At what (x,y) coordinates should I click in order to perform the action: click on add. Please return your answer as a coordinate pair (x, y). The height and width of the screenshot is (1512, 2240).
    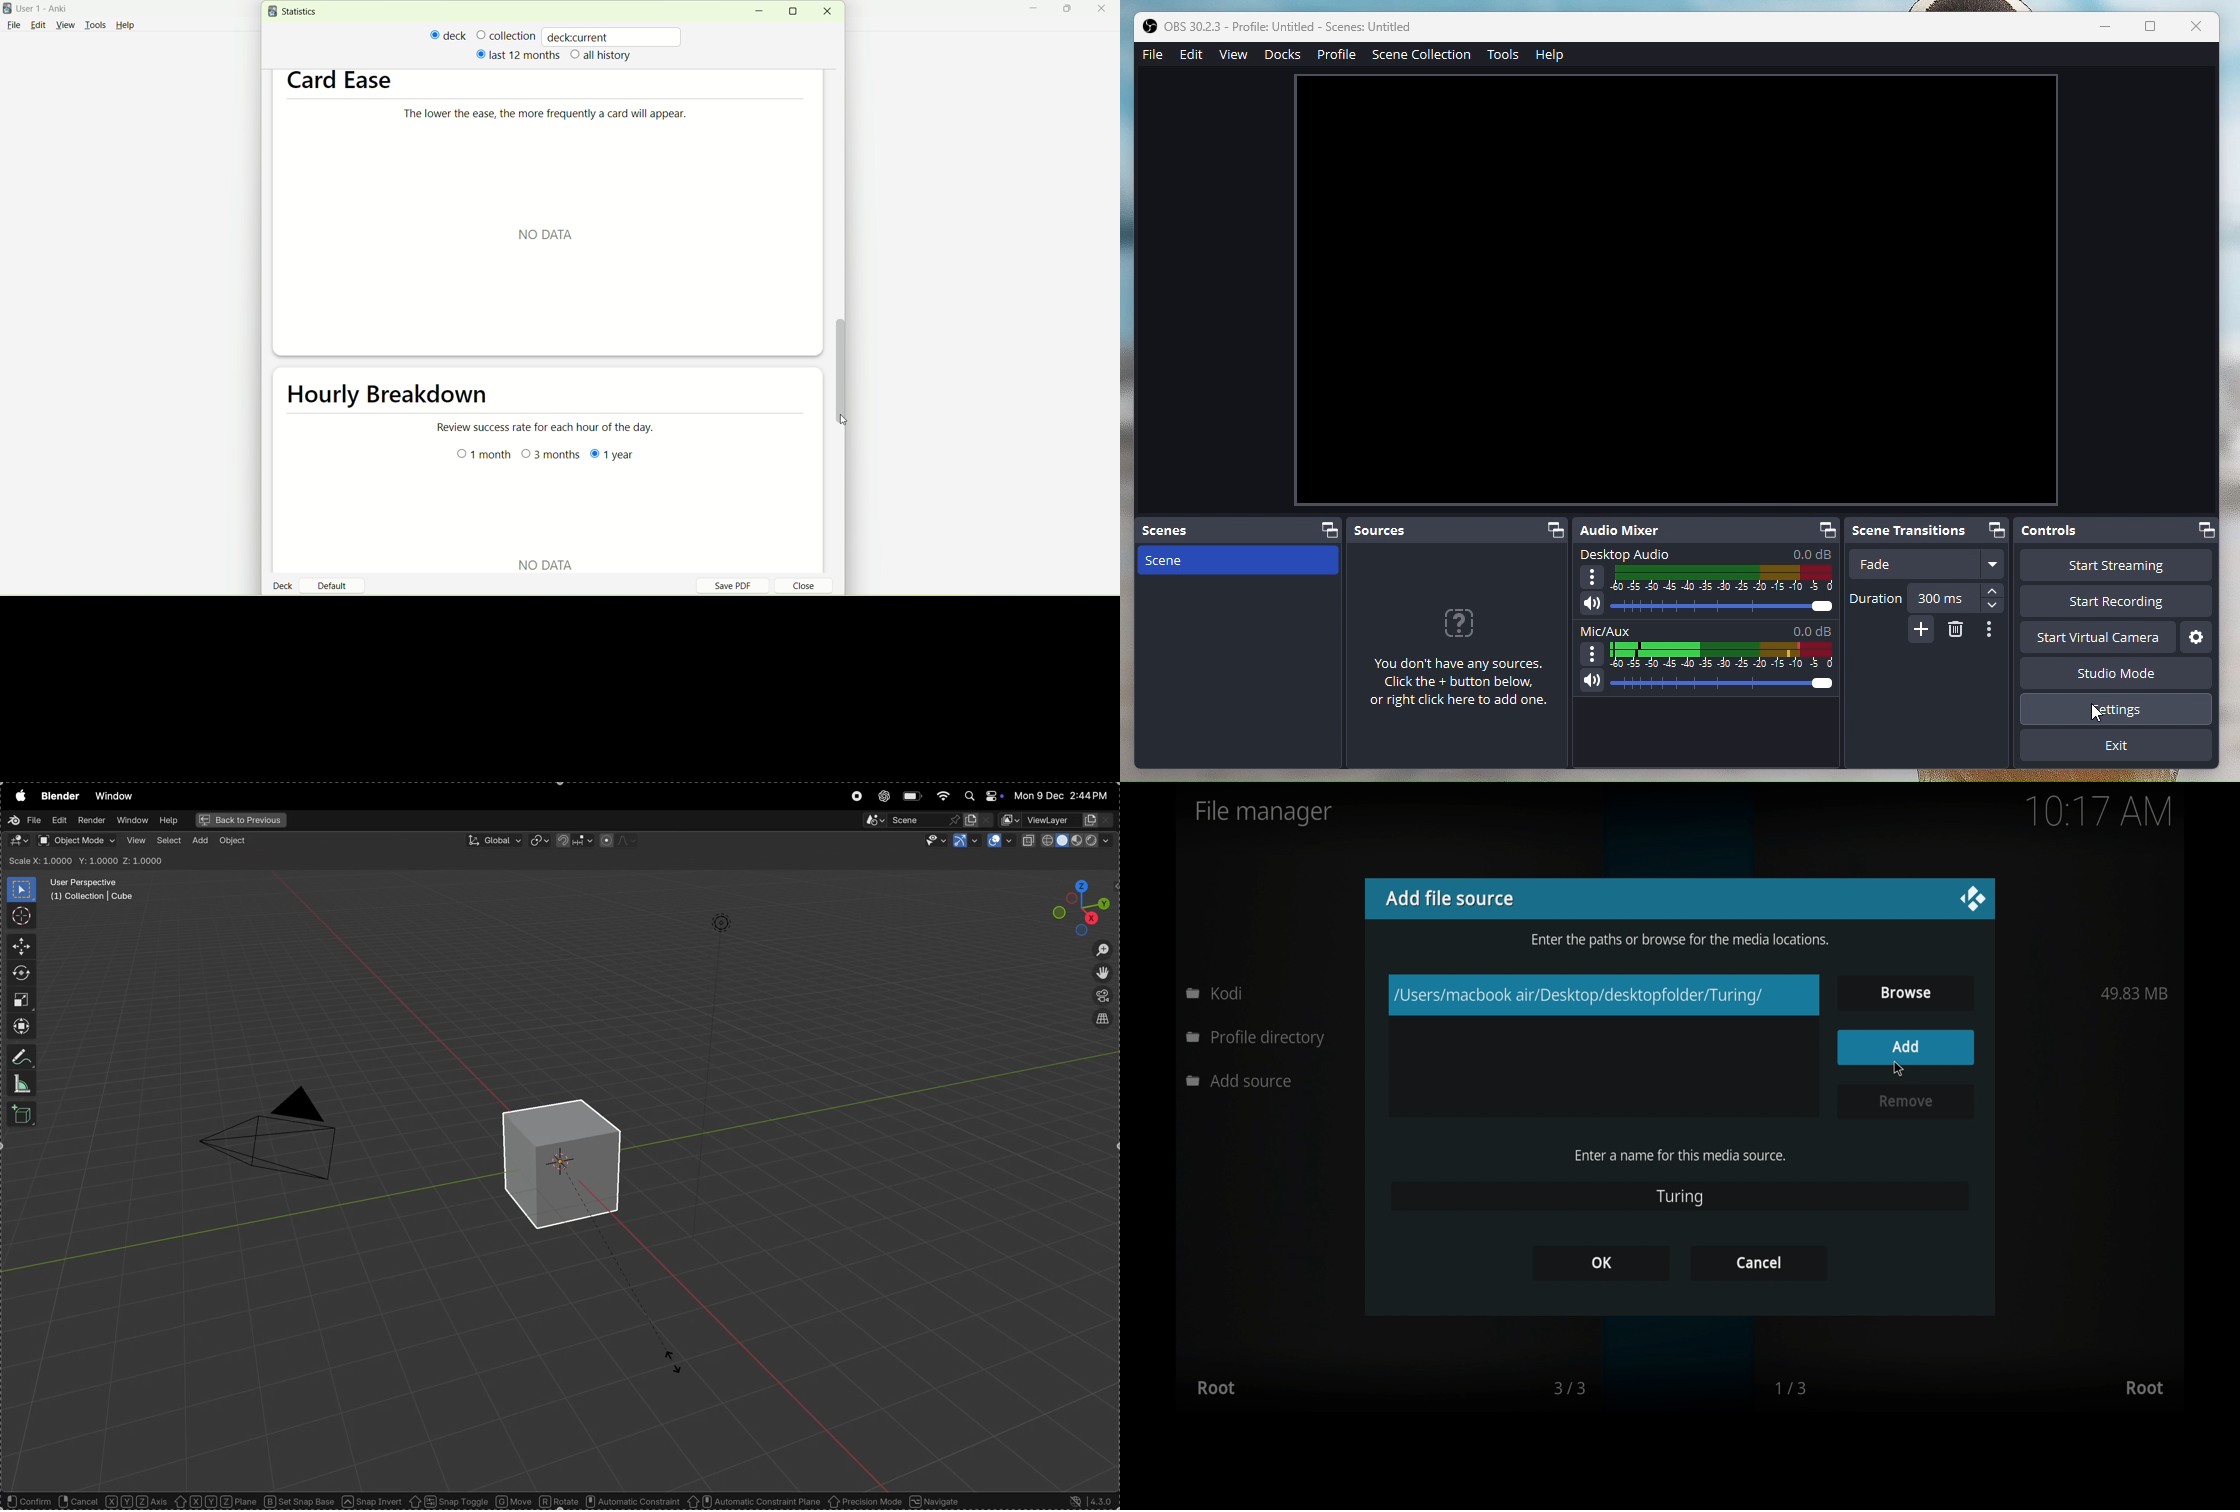
    Looking at the image, I should click on (1905, 1047).